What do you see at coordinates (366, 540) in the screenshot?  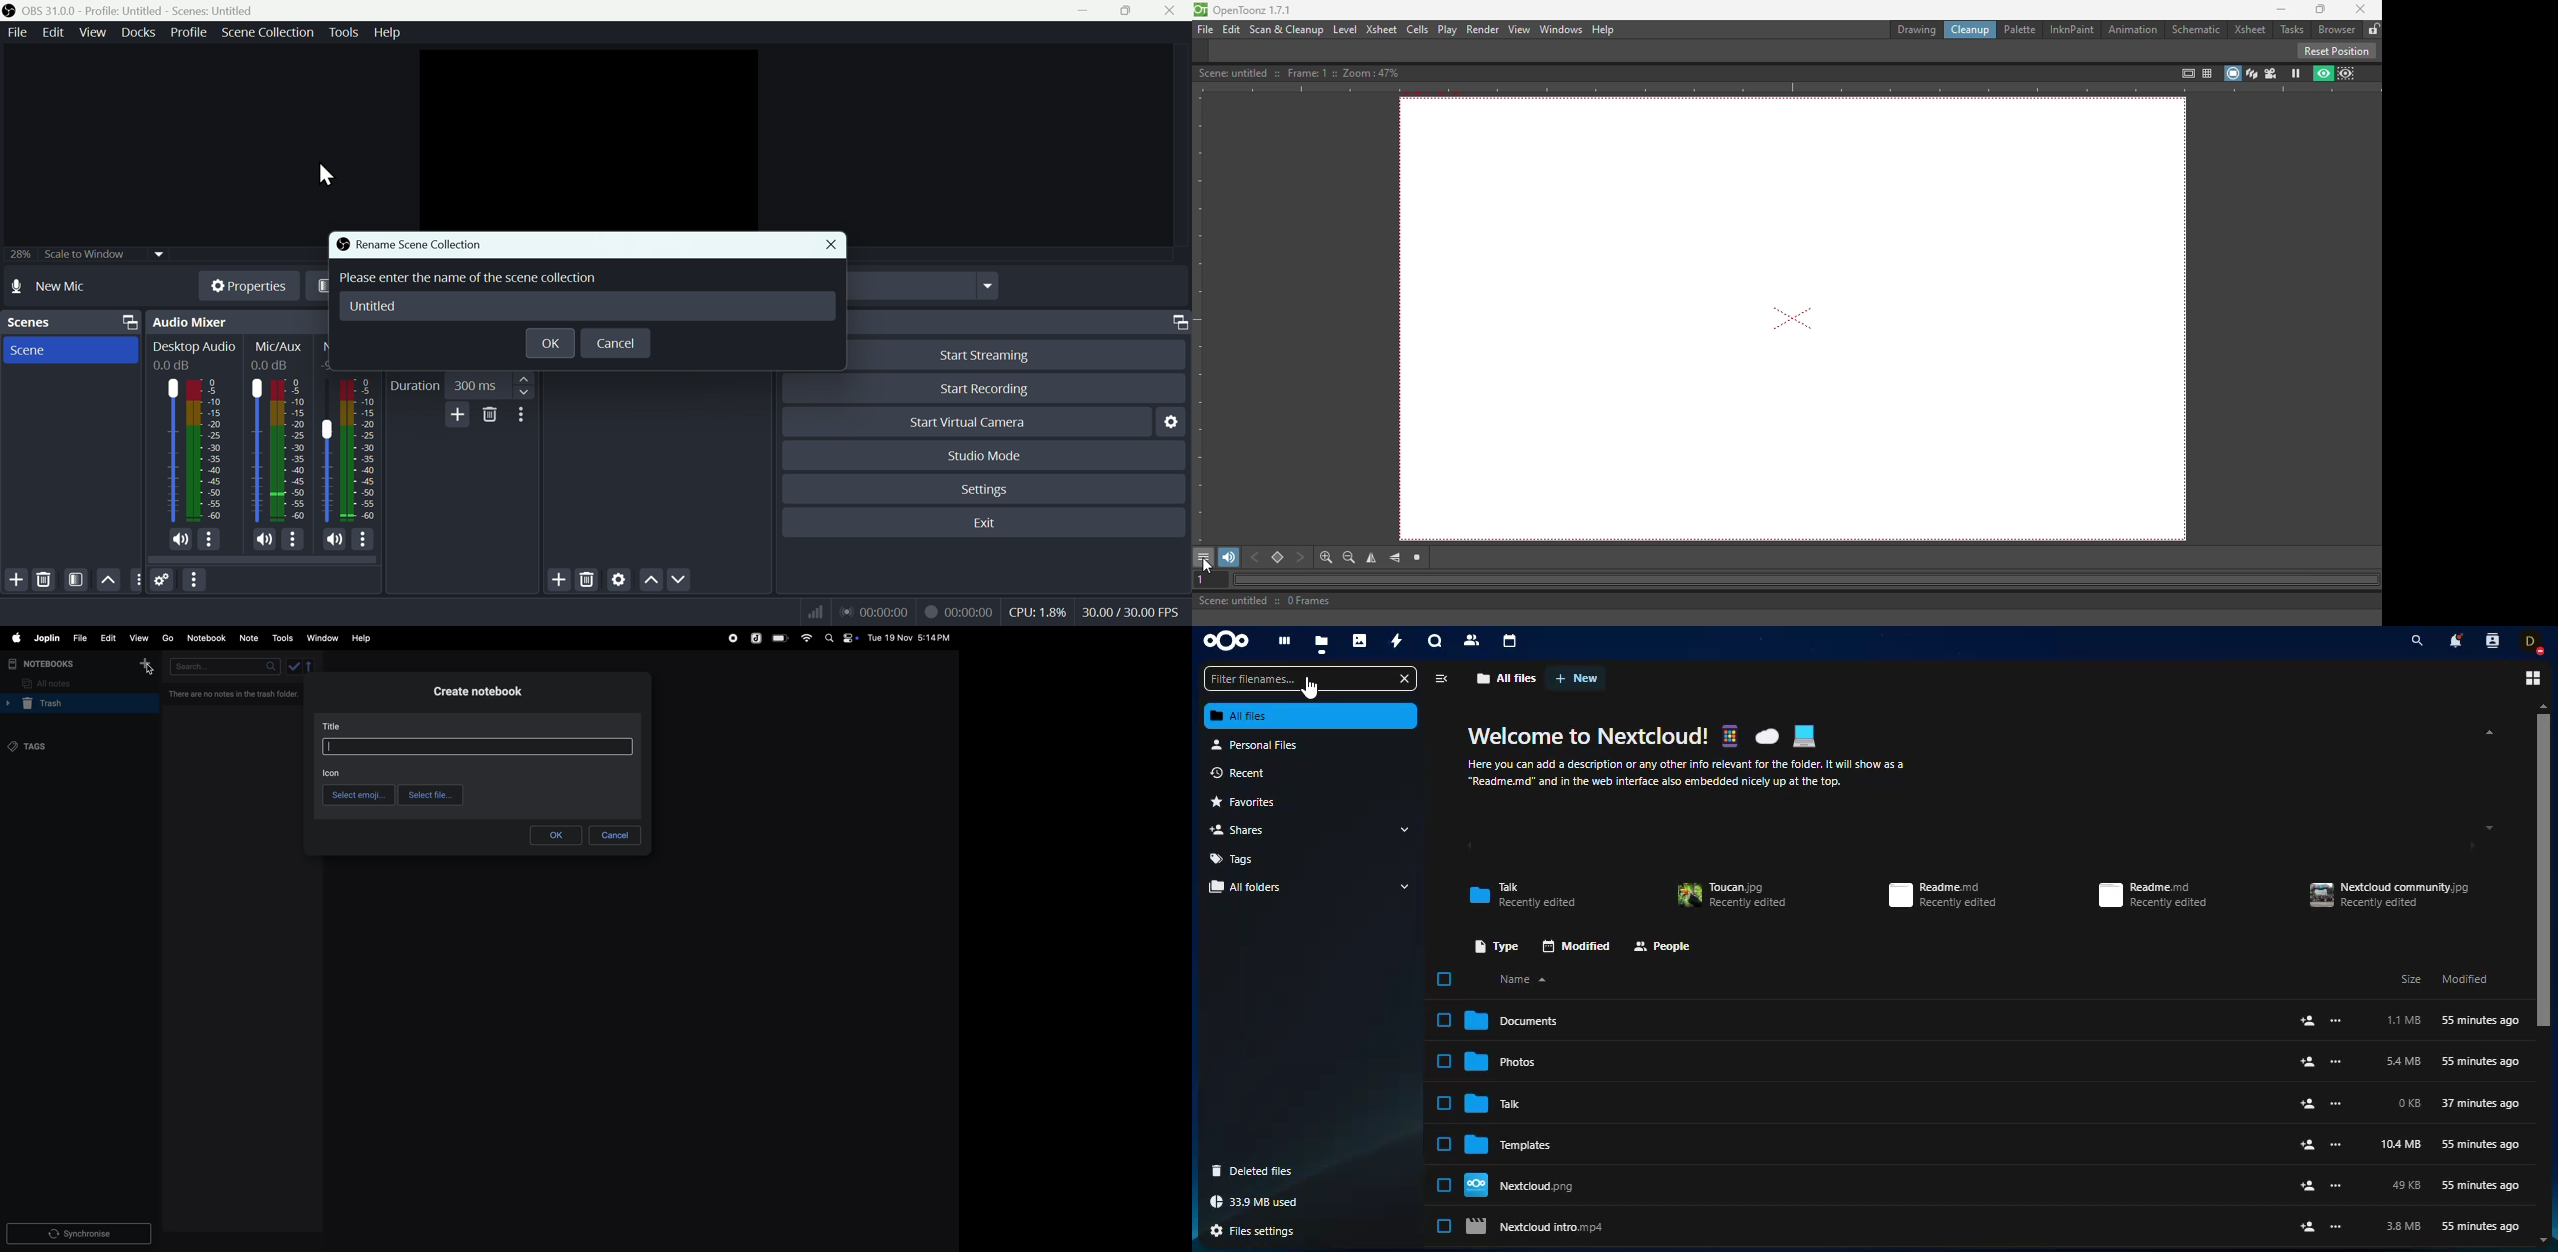 I see `More Options` at bounding box center [366, 540].